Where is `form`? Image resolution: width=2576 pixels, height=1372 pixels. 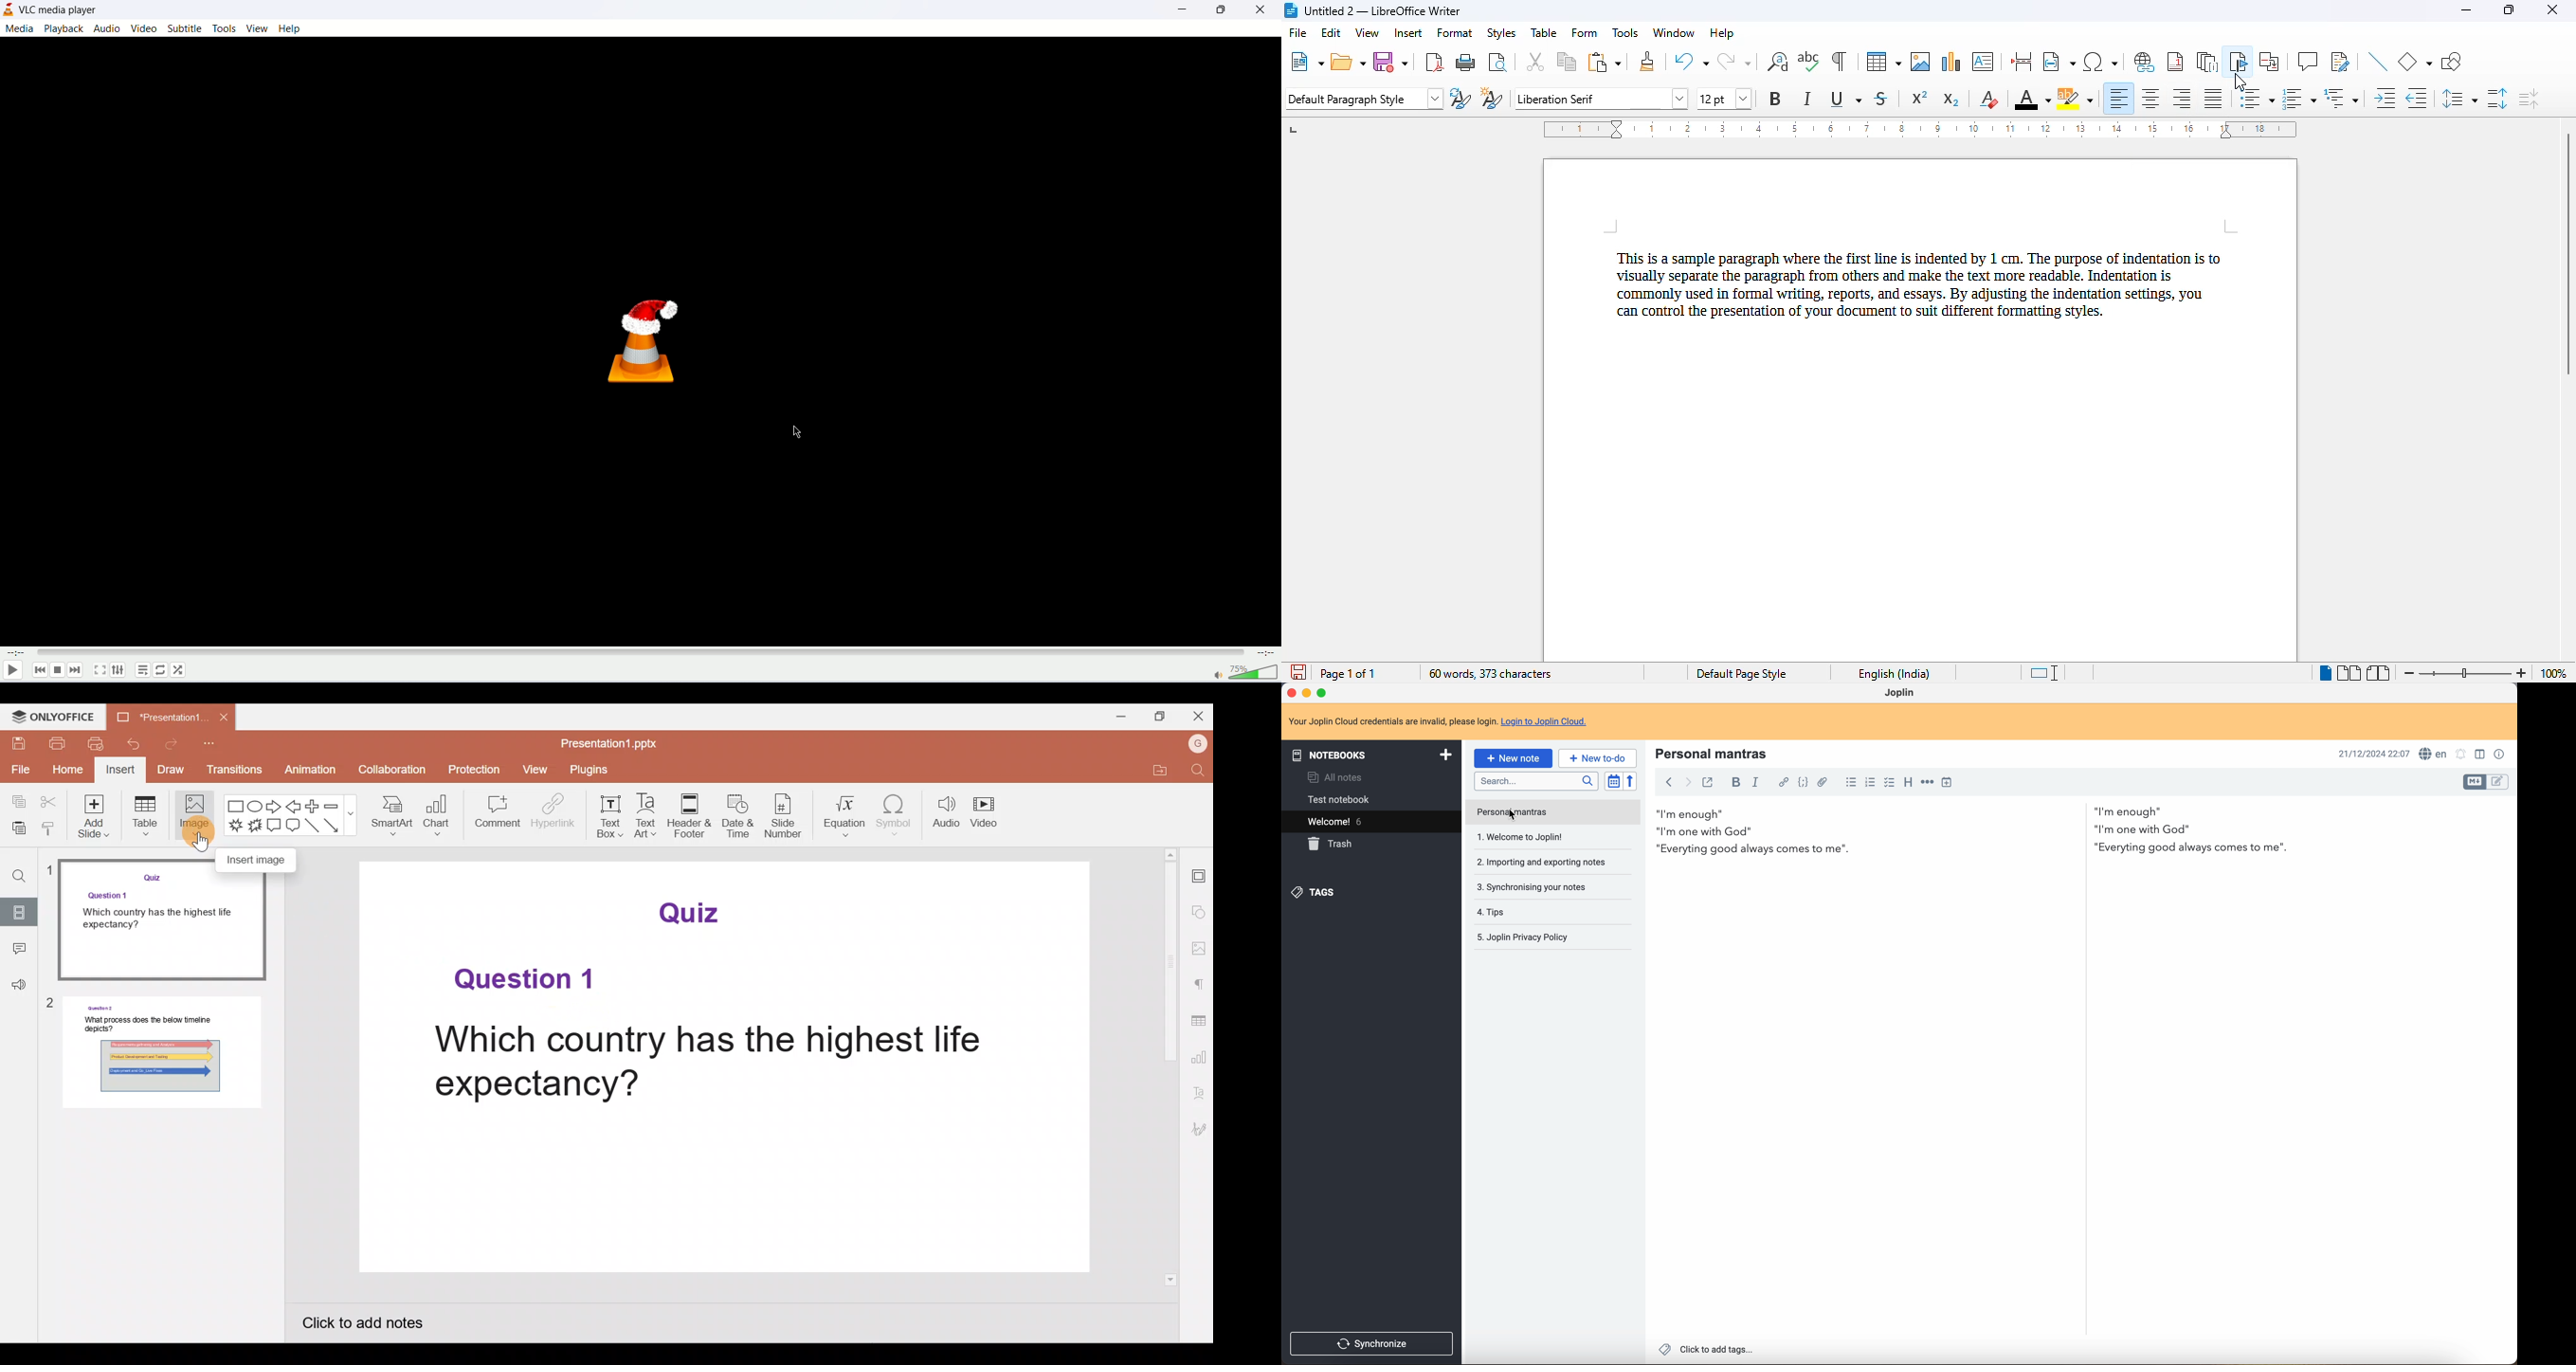 form is located at coordinates (1585, 33).